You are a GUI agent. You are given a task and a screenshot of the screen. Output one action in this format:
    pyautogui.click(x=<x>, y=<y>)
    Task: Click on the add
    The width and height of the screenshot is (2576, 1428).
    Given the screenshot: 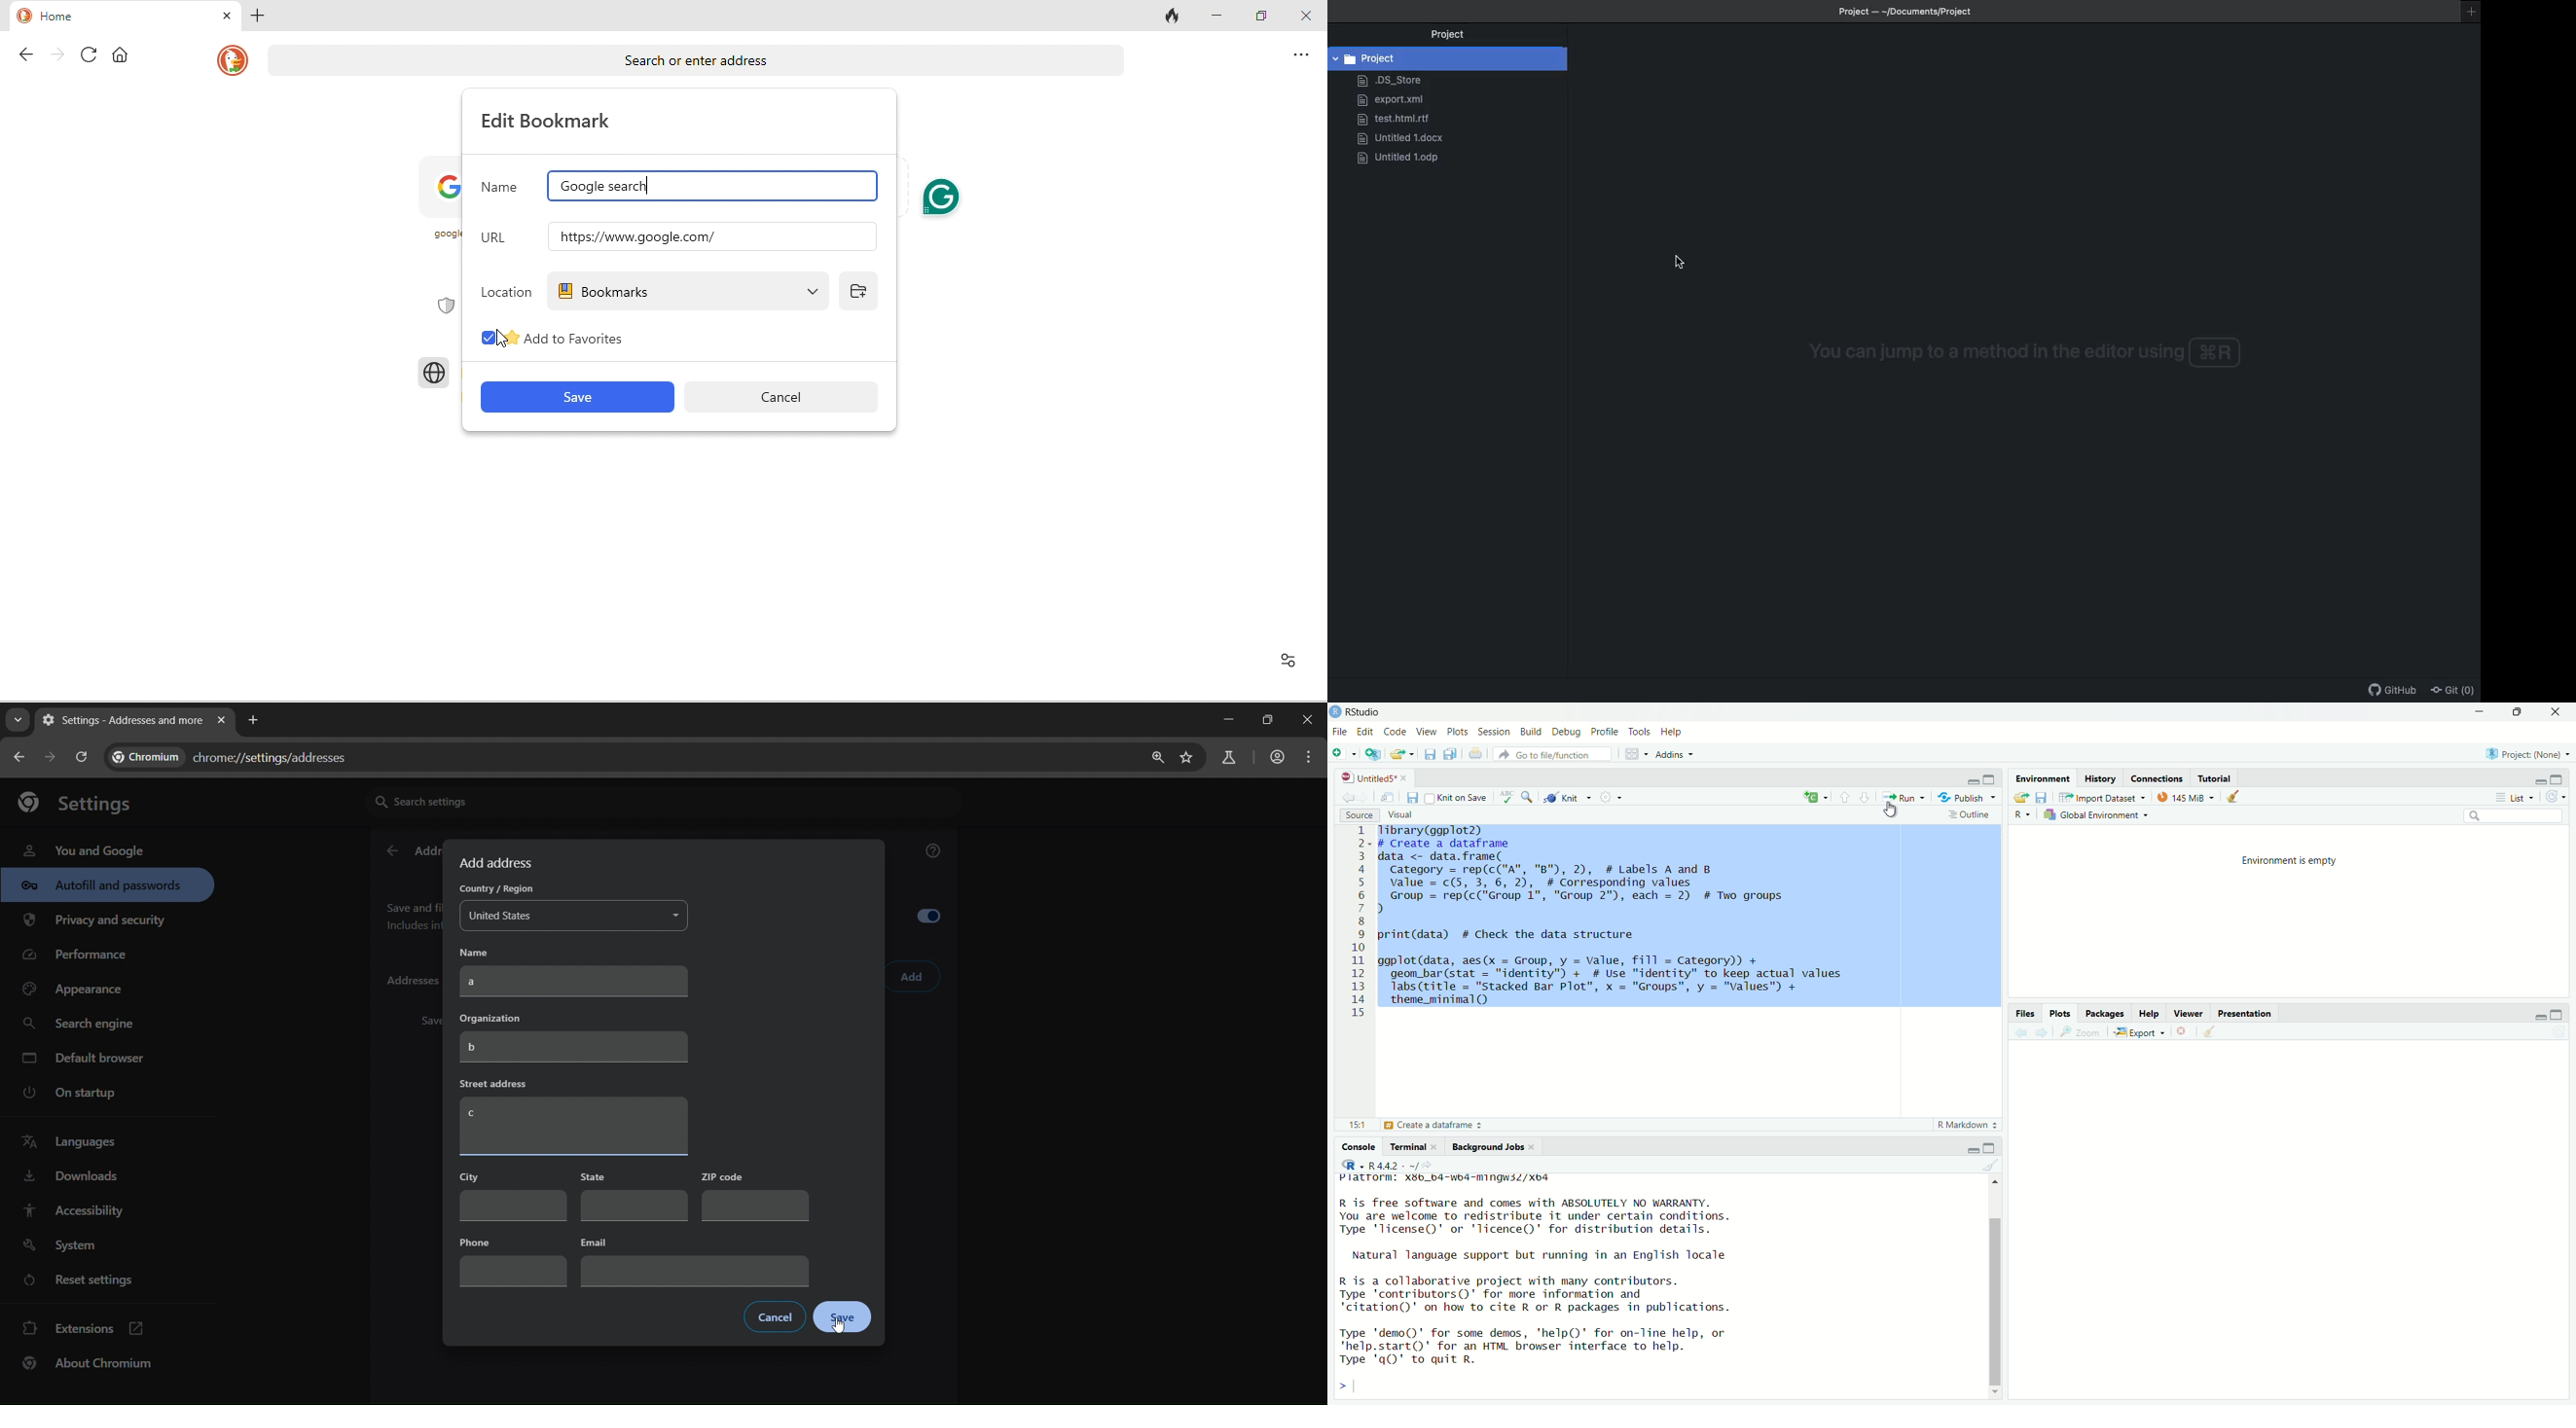 What is the action you would take?
    pyautogui.click(x=913, y=978)
    